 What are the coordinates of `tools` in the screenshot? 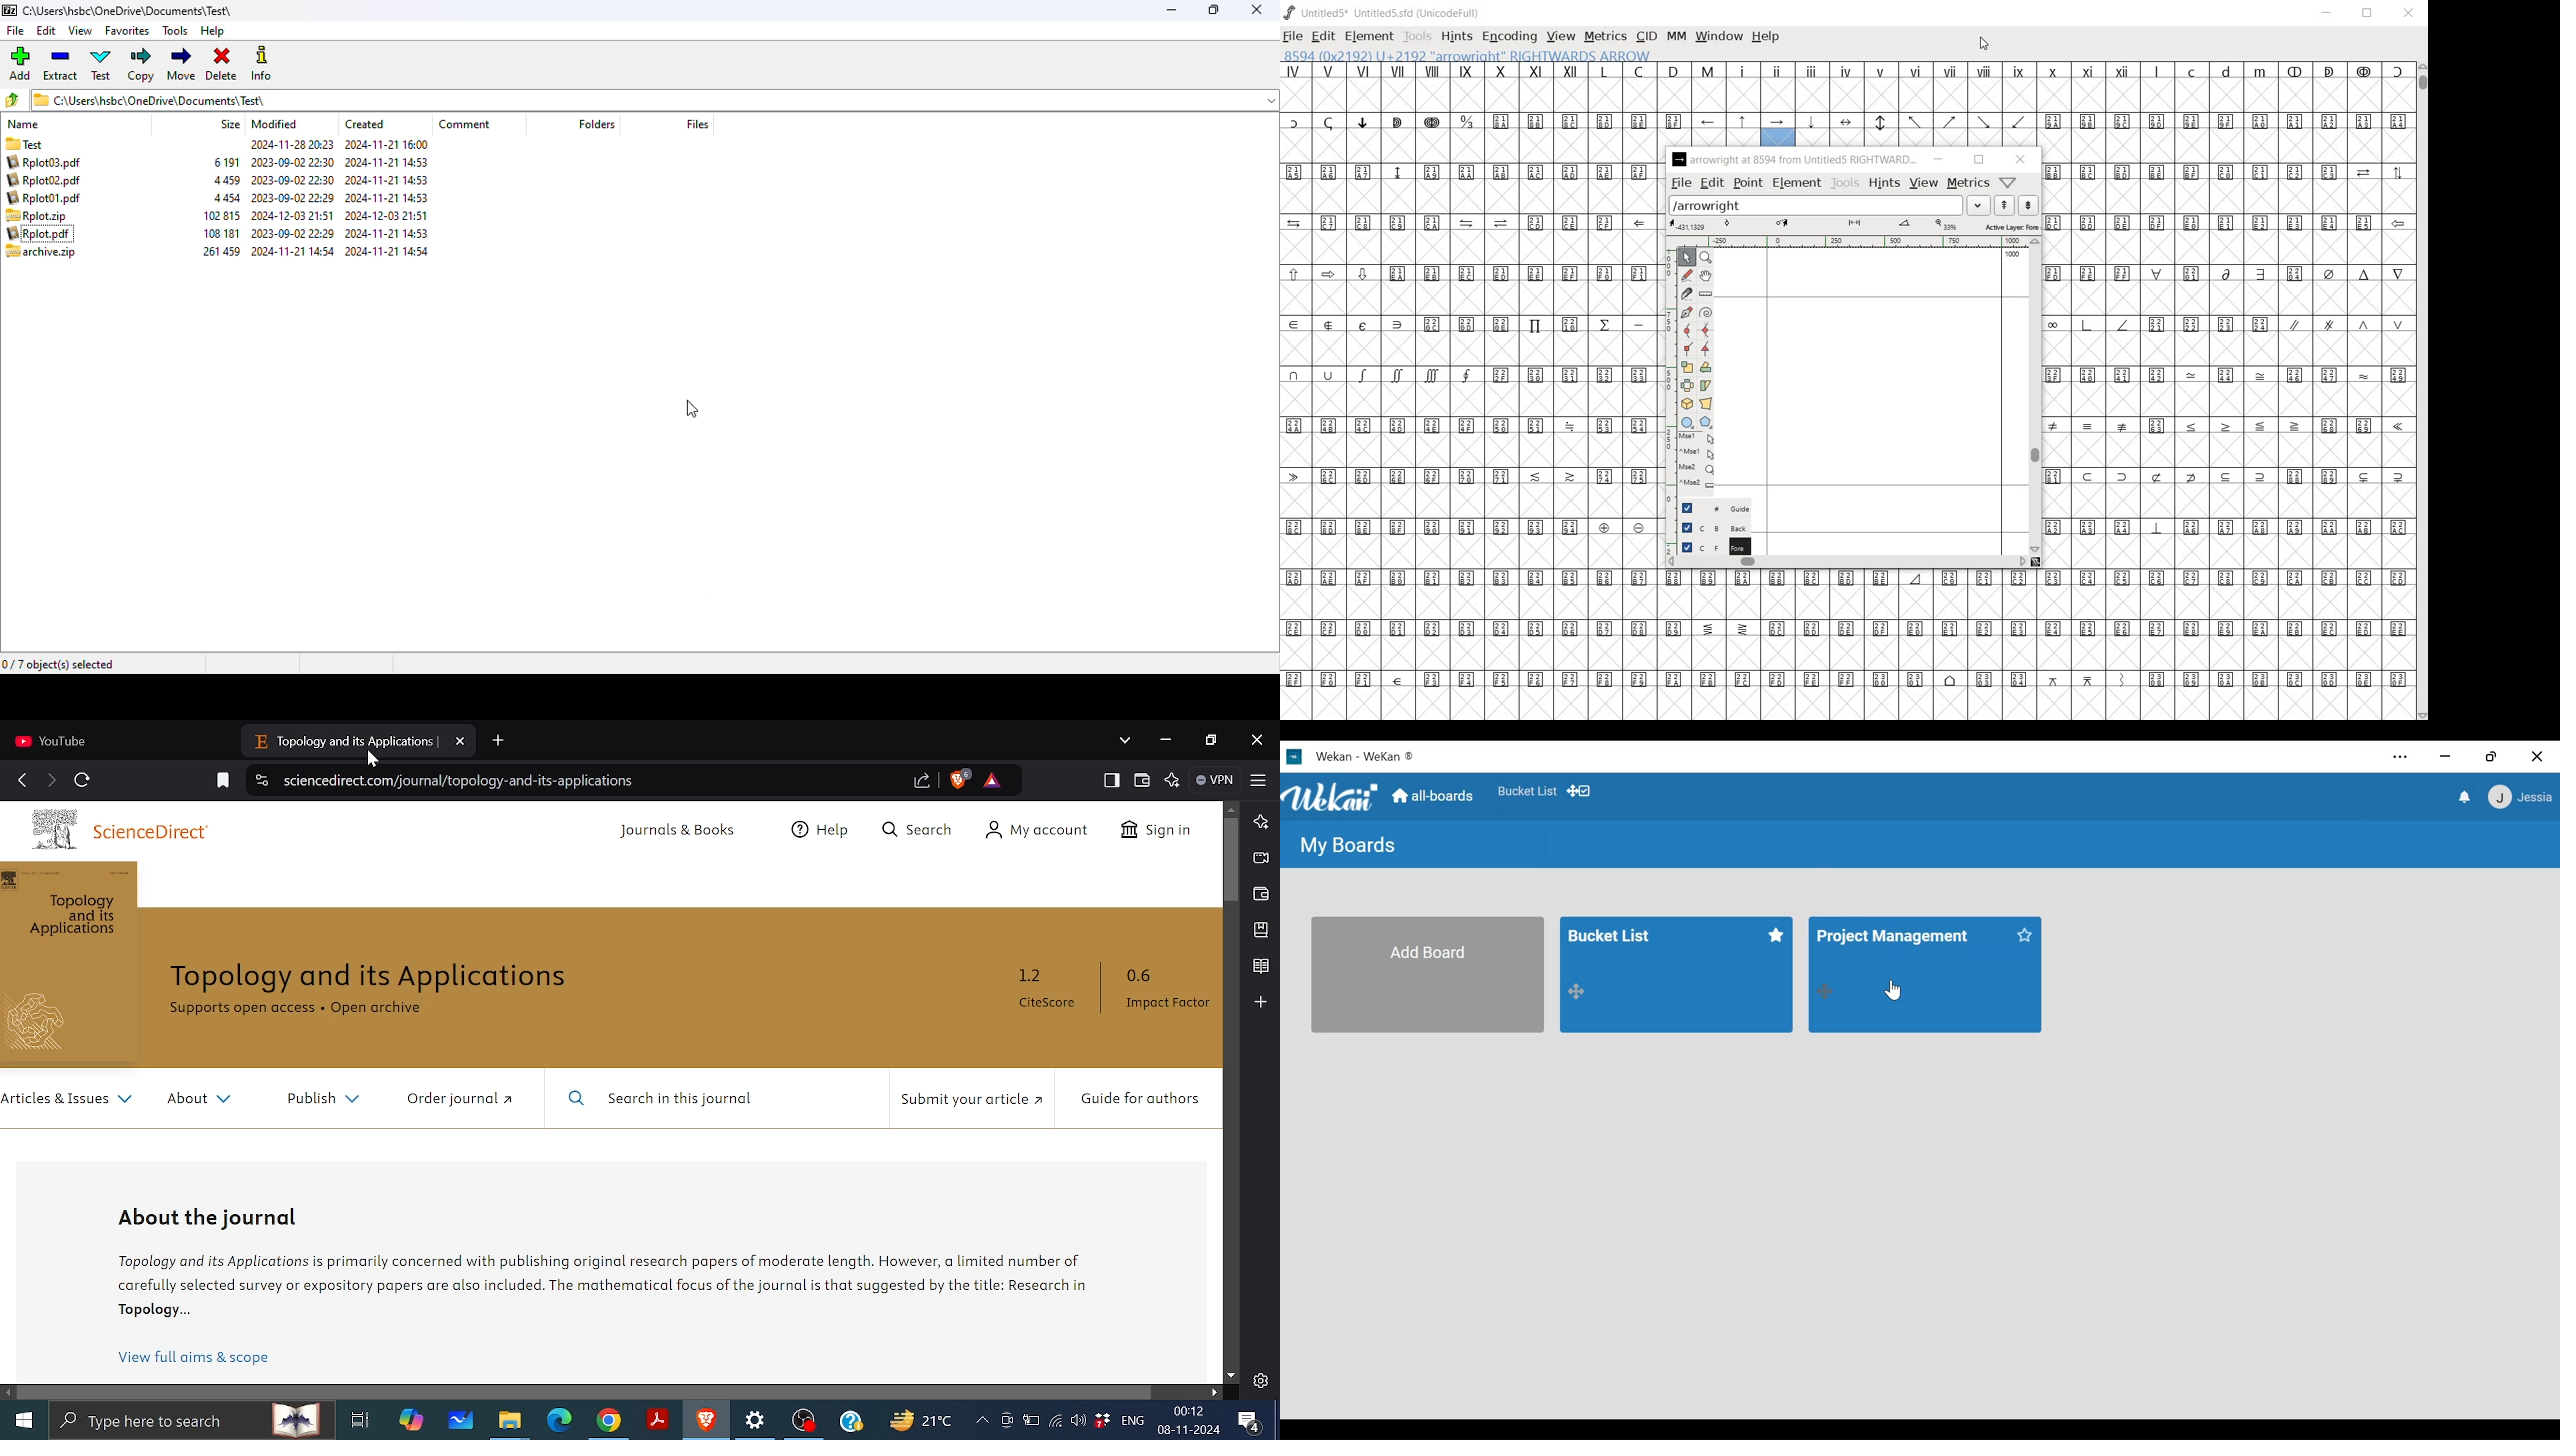 It's located at (1846, 182).